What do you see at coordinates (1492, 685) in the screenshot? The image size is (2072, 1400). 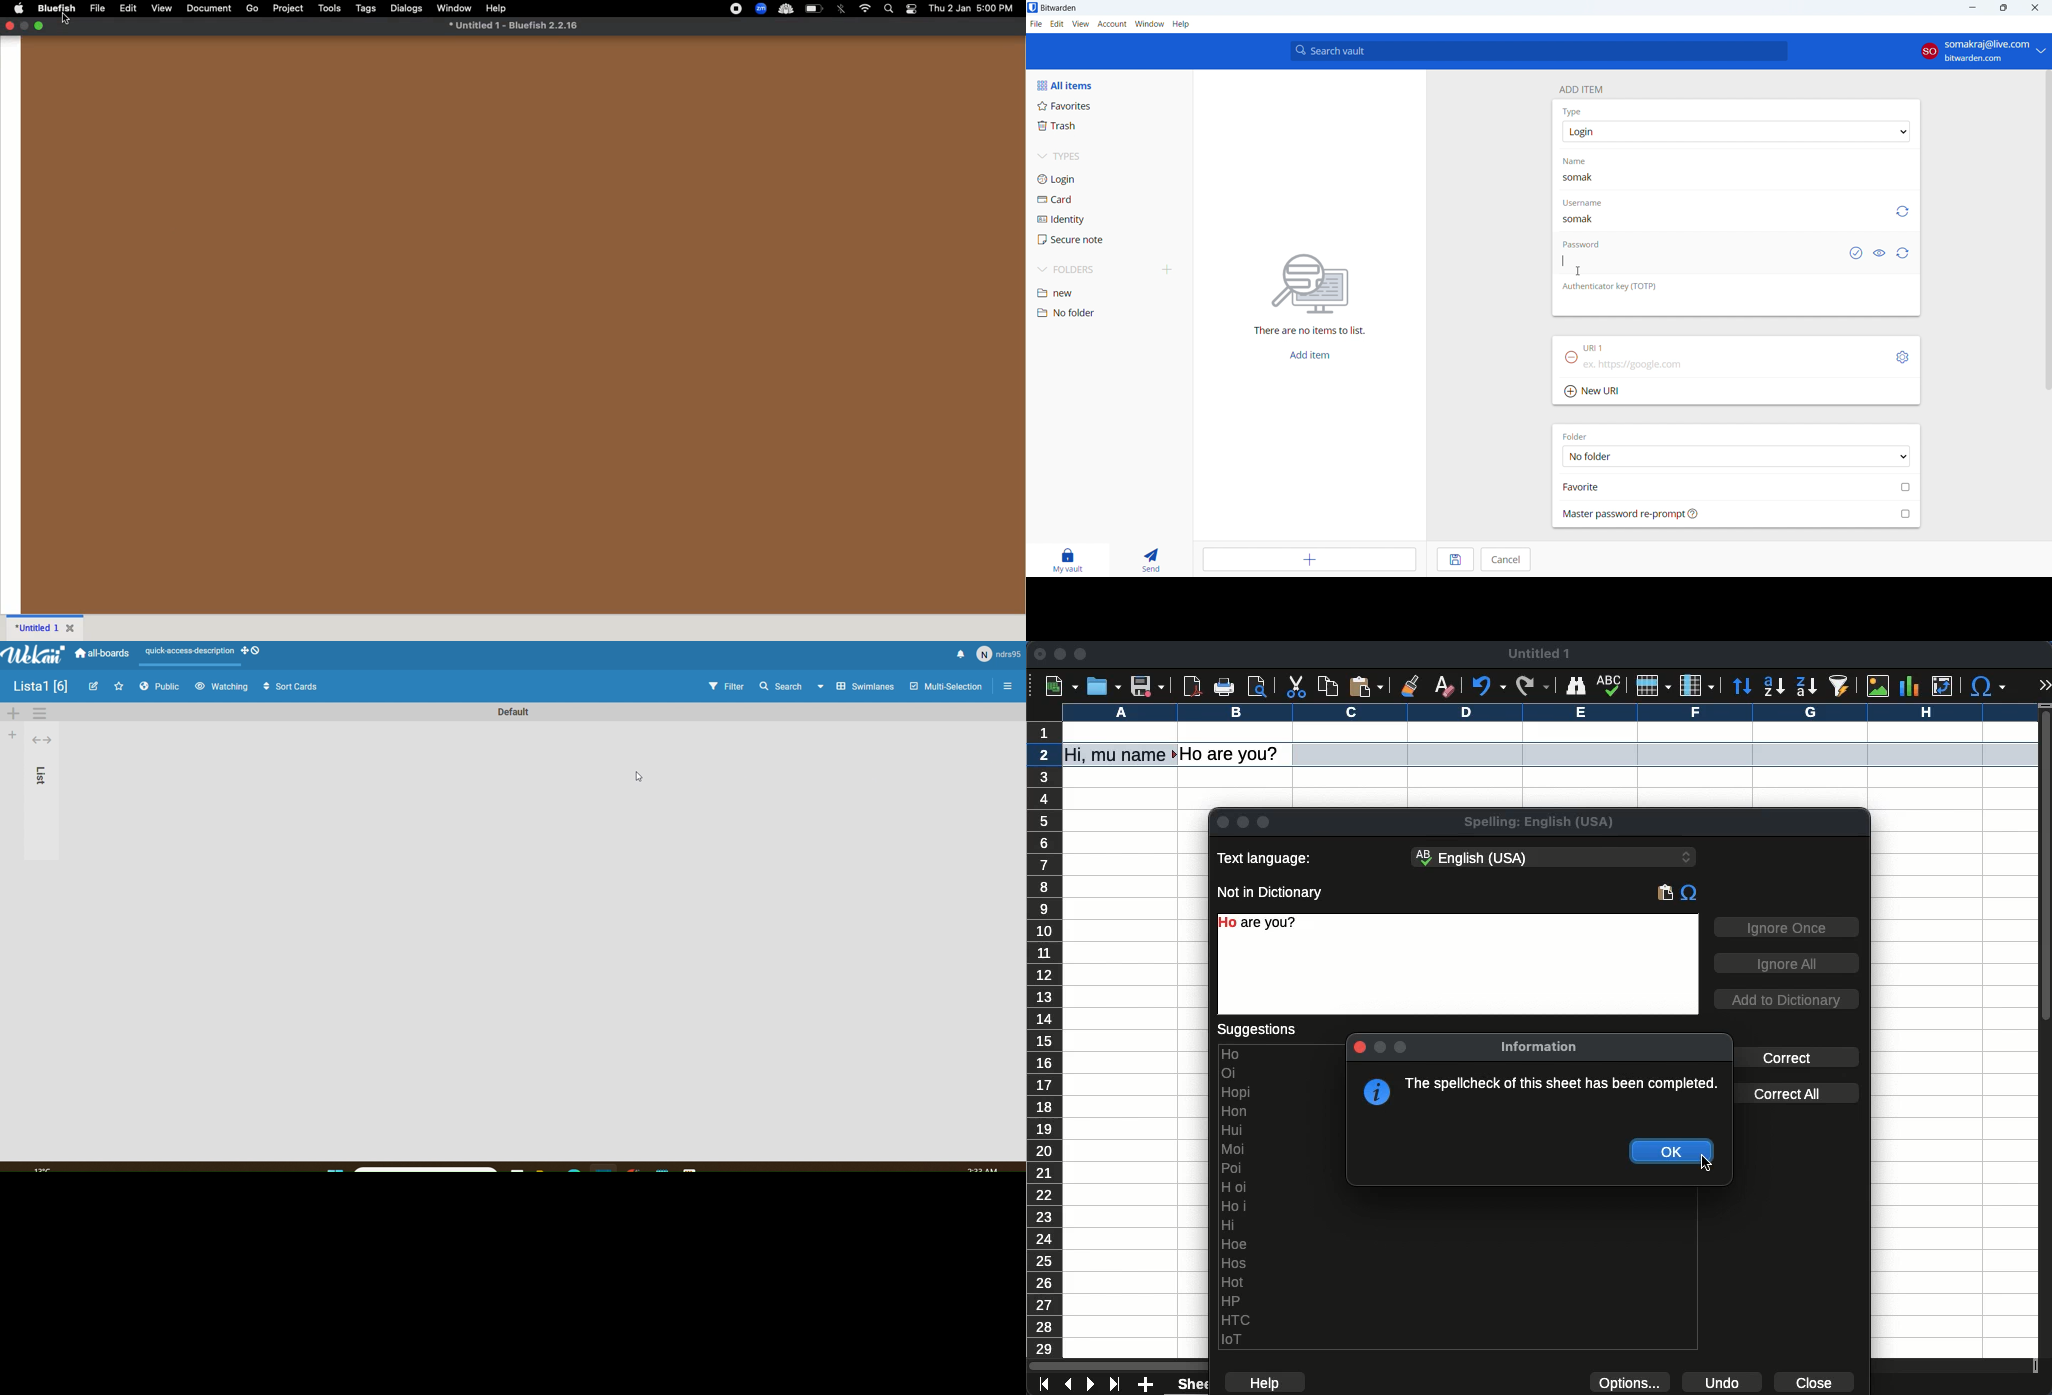 I see `undo` at bounding box center [1492, 685].